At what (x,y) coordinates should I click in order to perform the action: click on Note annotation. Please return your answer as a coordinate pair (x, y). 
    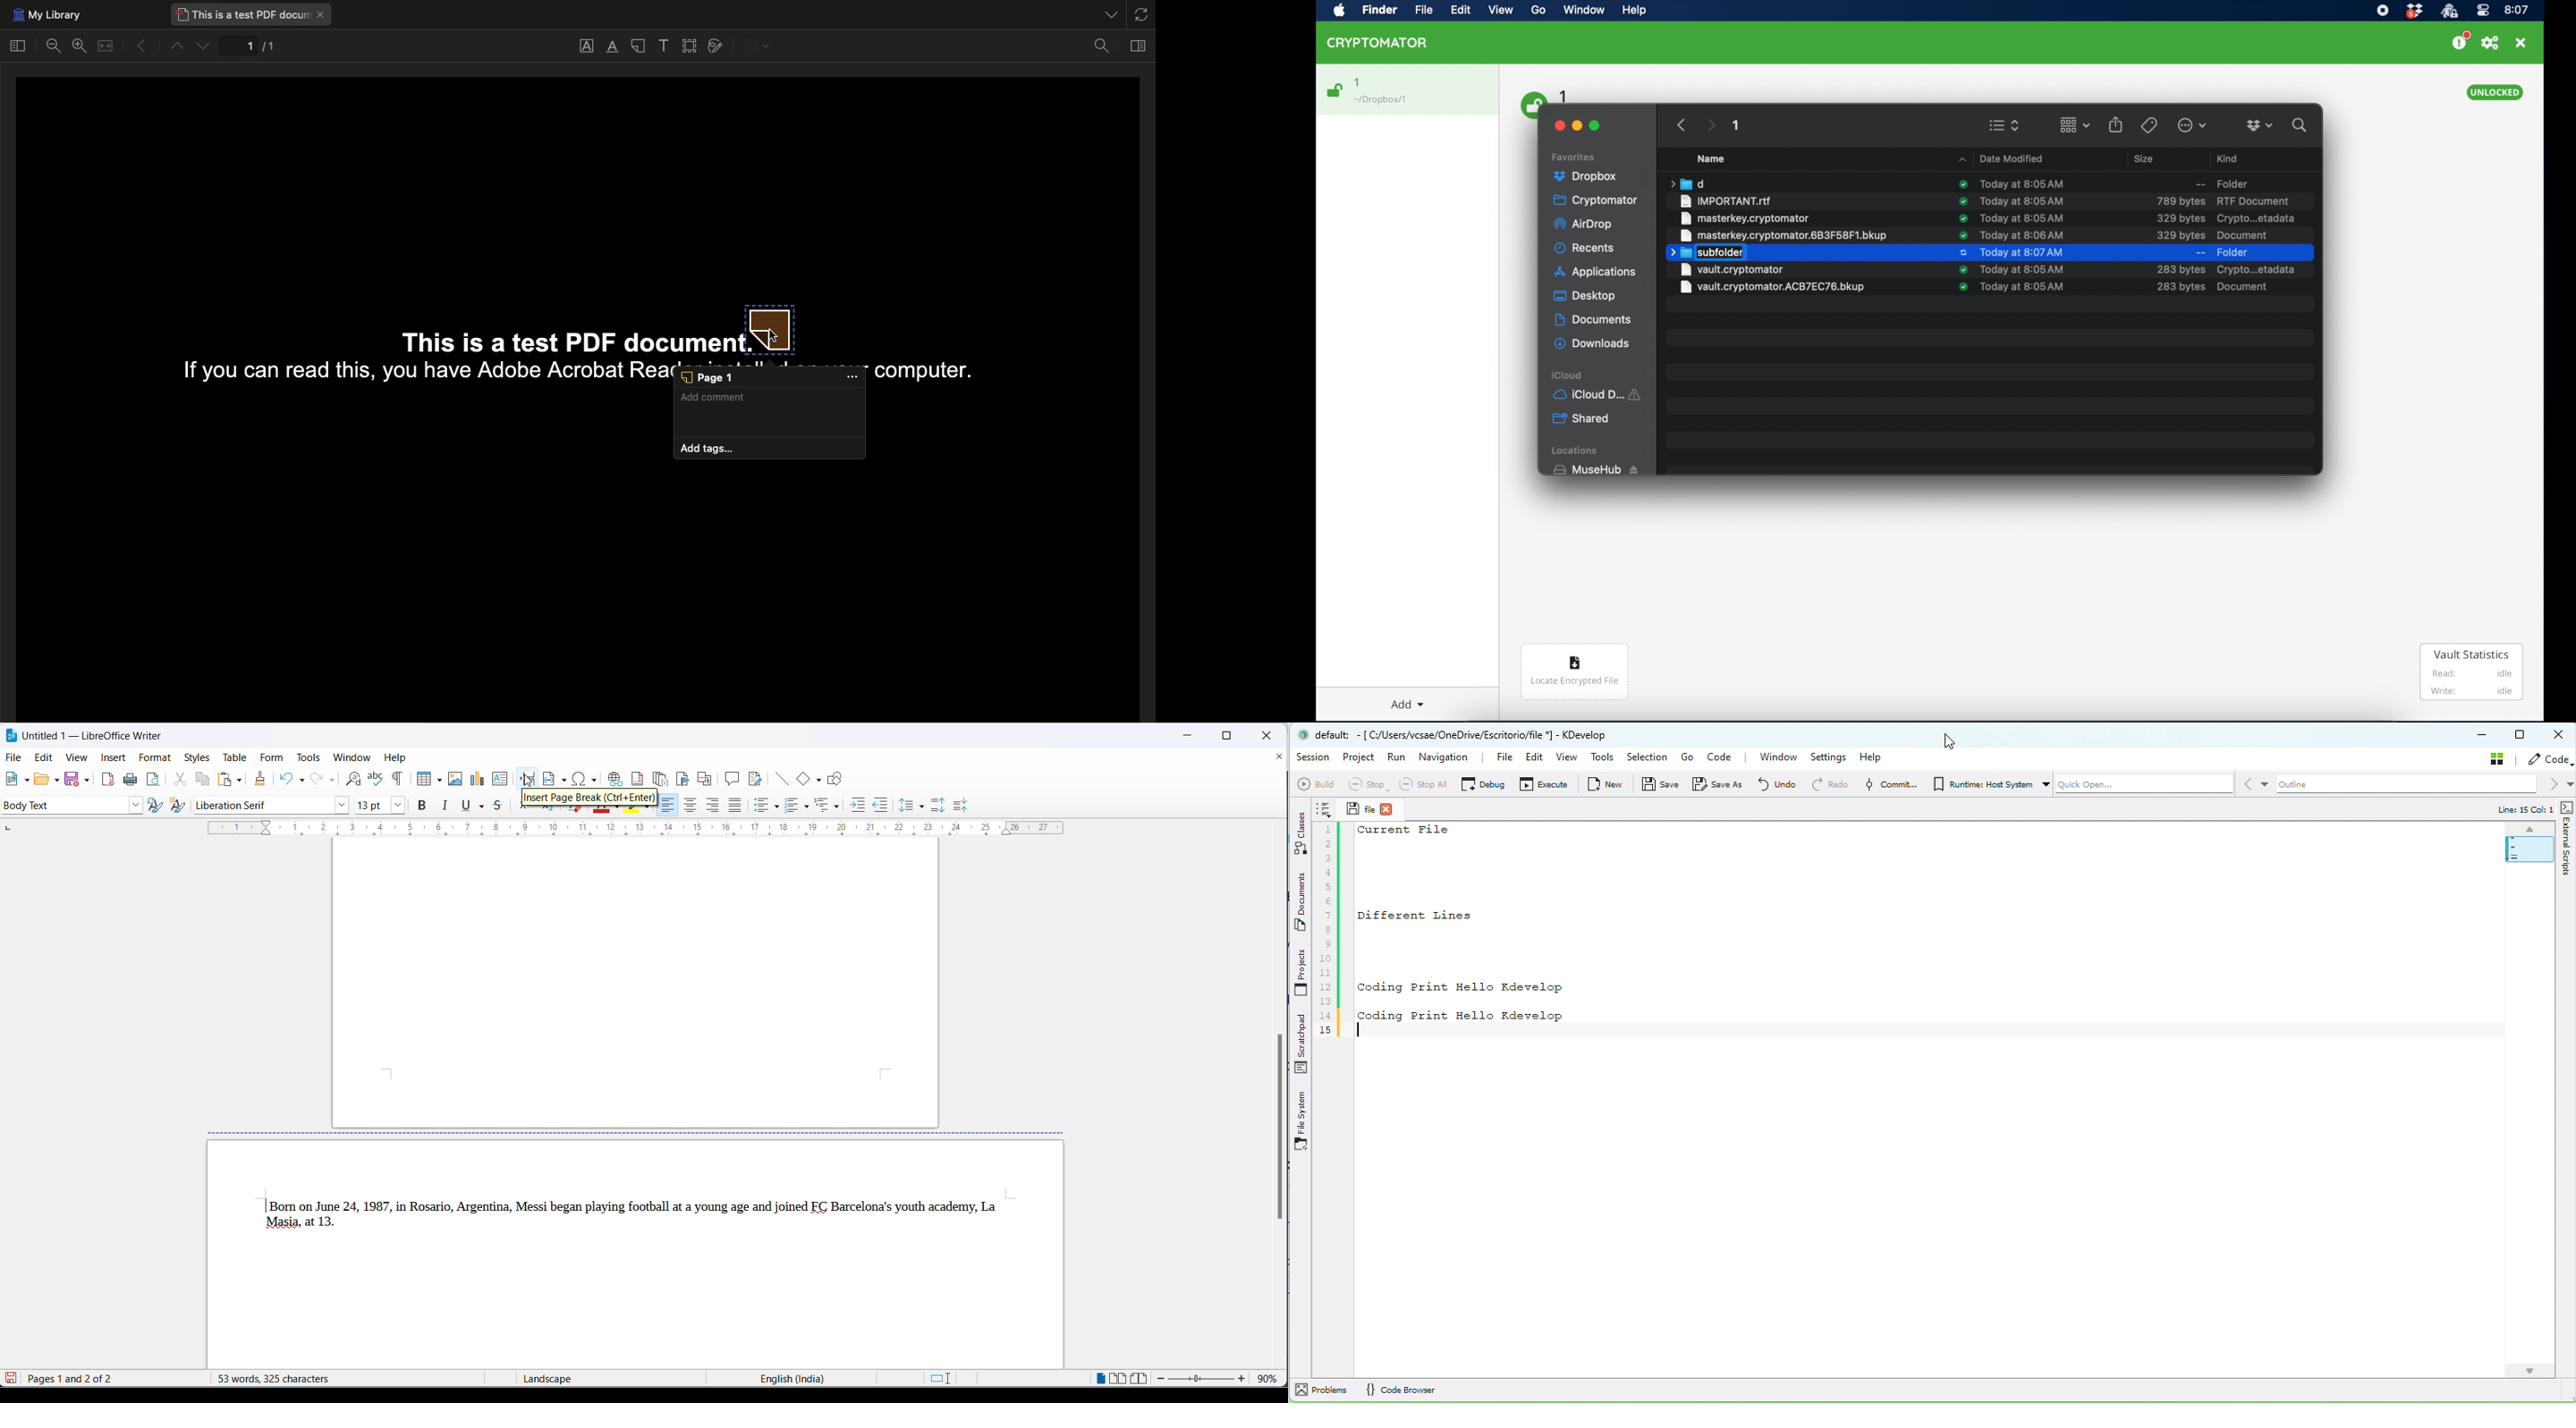
    Looking at the image, I should click on (772, 330).